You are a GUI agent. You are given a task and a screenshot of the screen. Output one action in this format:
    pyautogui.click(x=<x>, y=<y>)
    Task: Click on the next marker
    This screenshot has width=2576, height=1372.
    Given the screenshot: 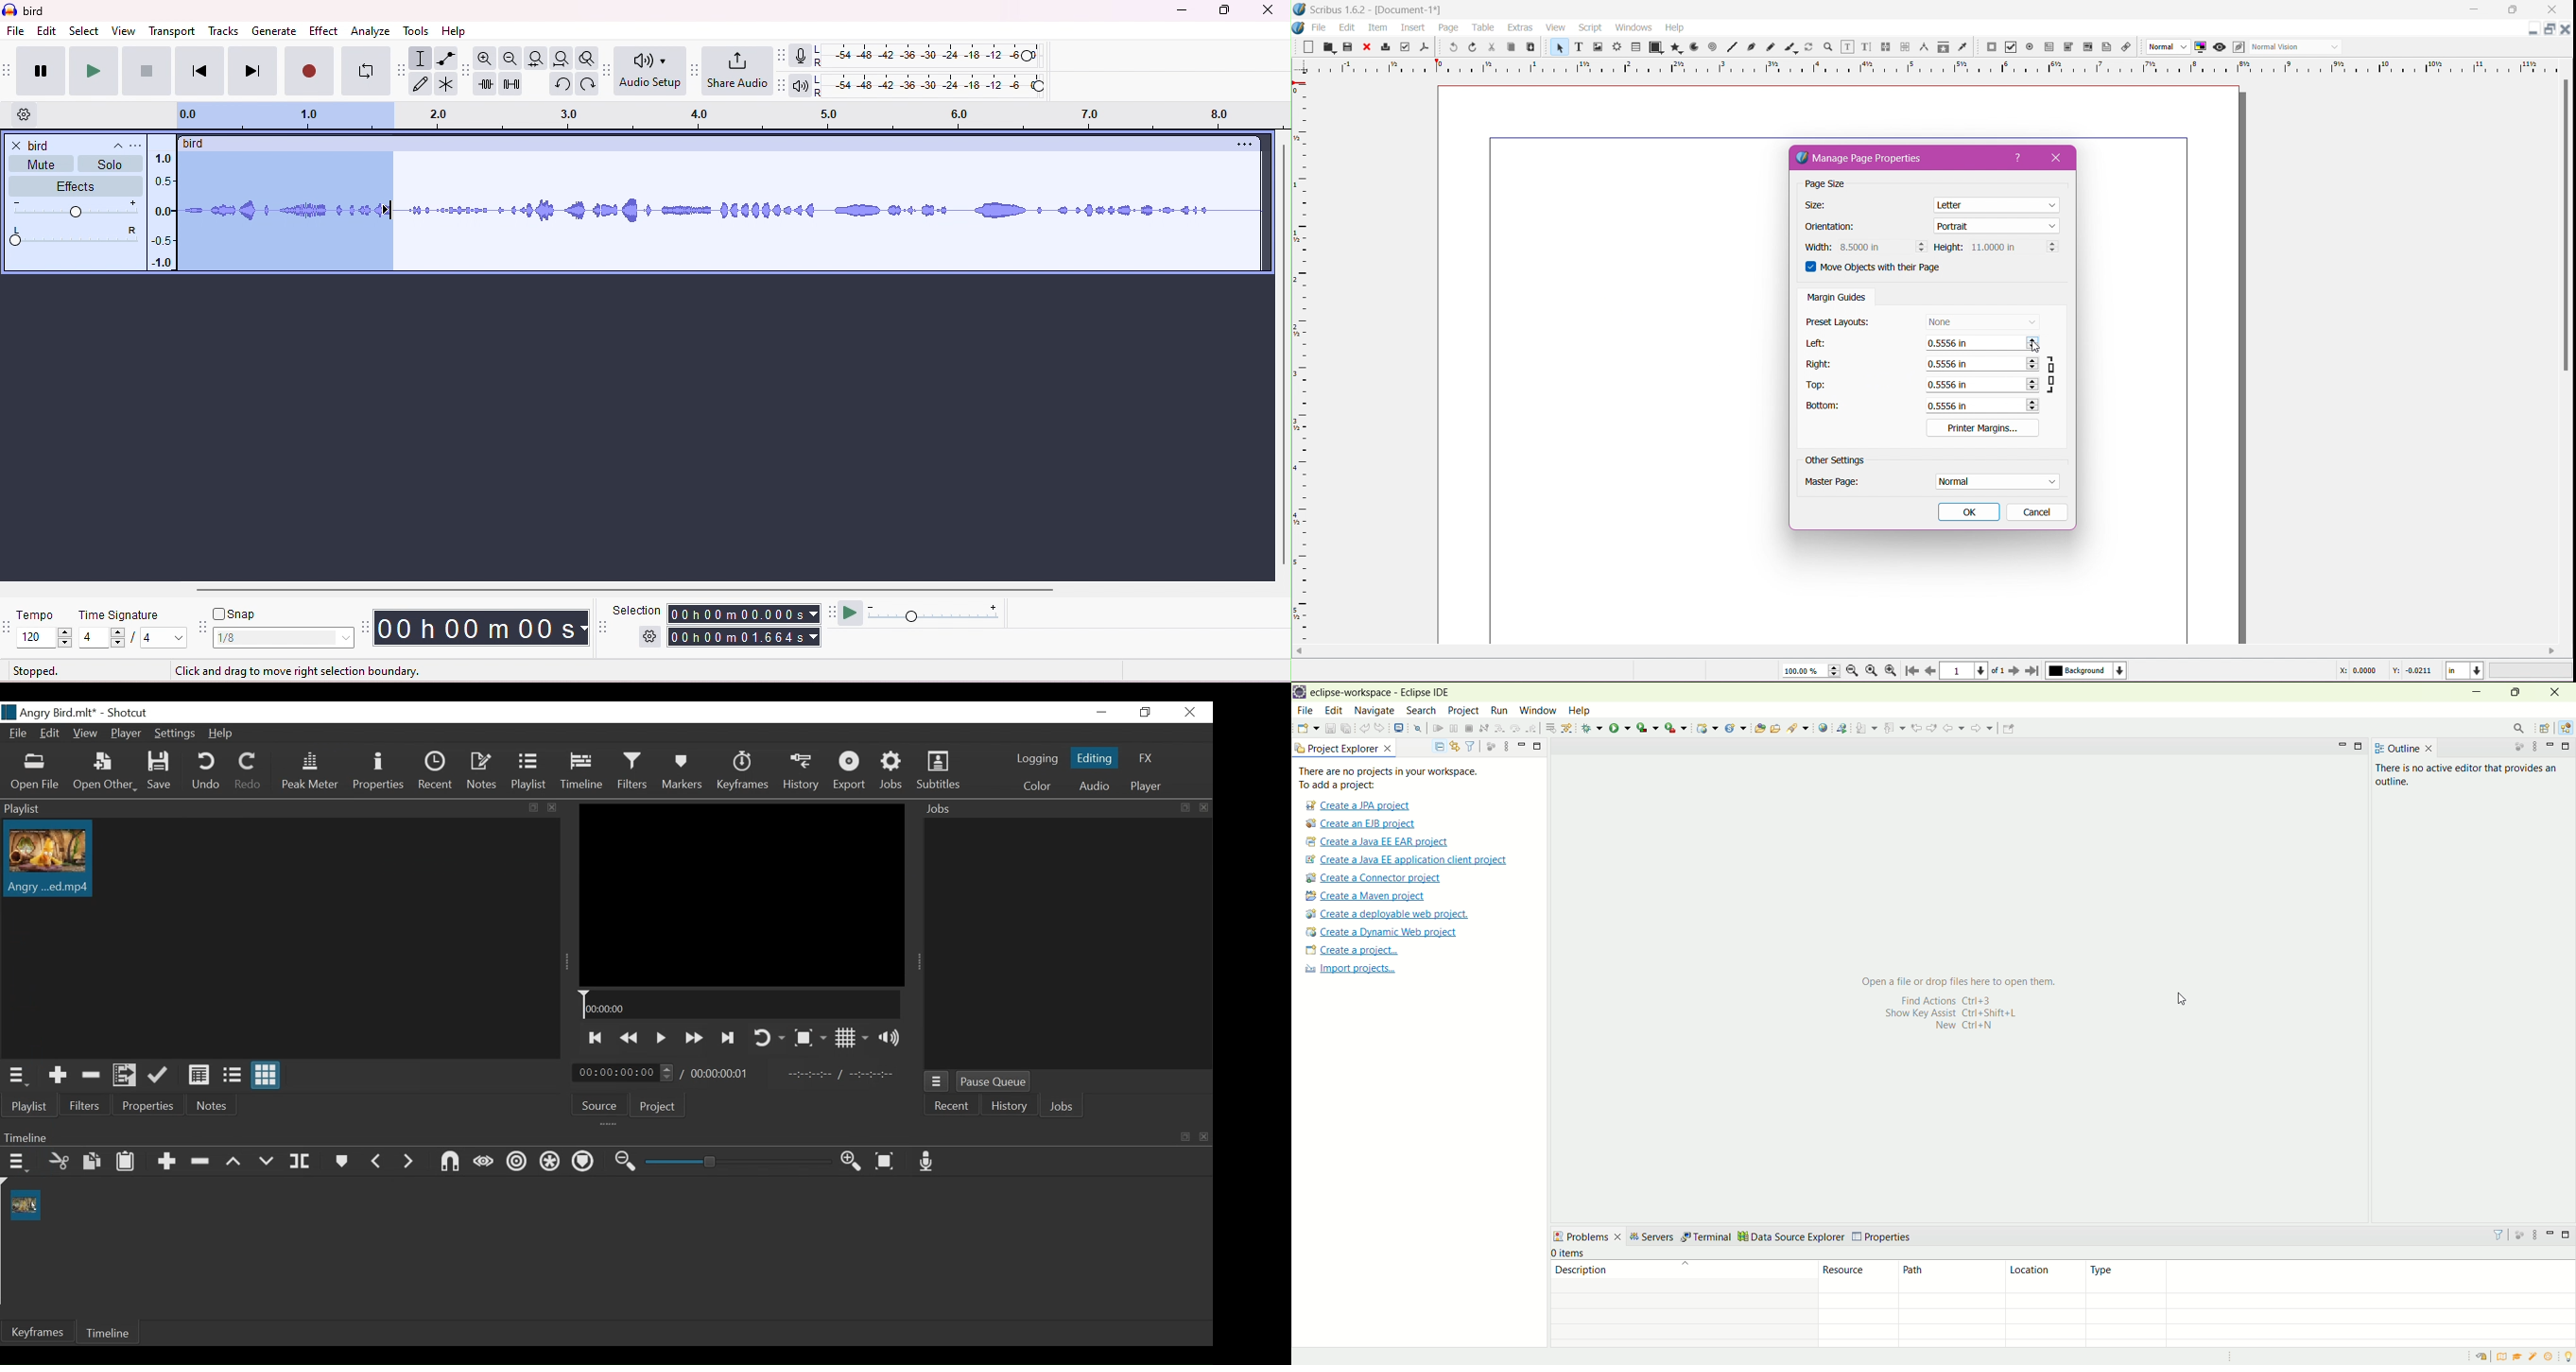 What is the action you would take?
    pyautogui.click(x=408, y=1161)
    